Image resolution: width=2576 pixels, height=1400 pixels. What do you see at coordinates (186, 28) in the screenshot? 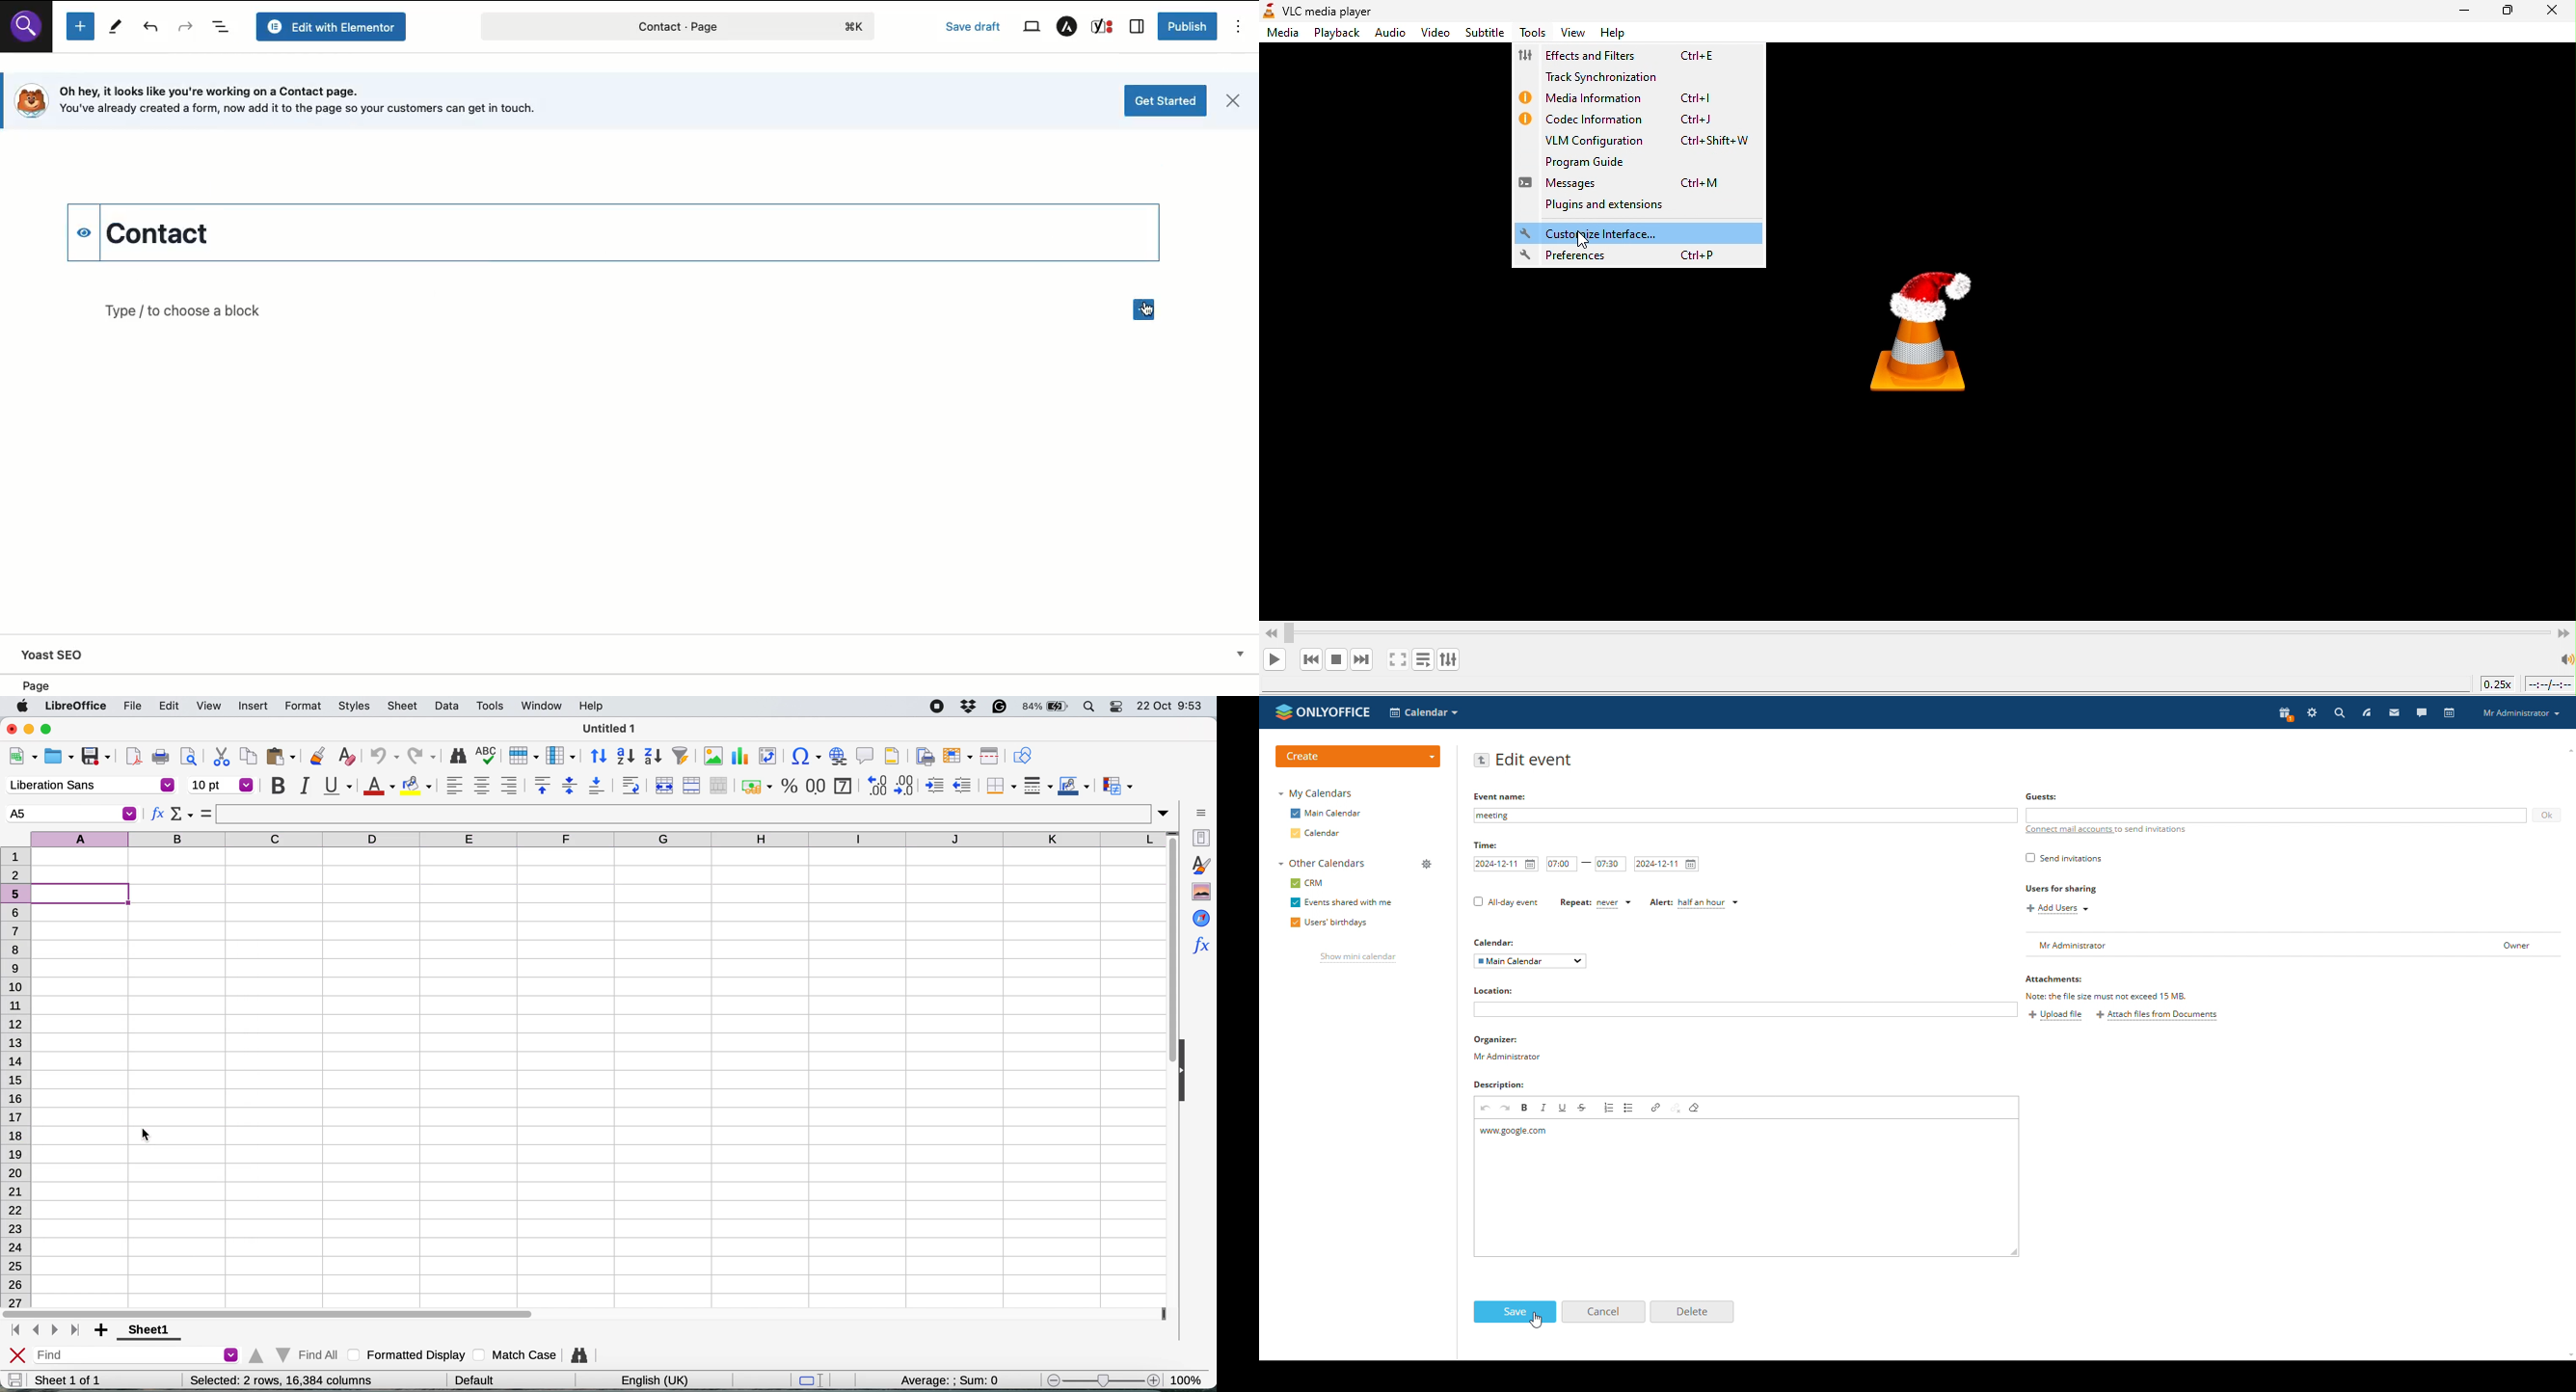
I see `Redo` at bounding box center [186, 28].